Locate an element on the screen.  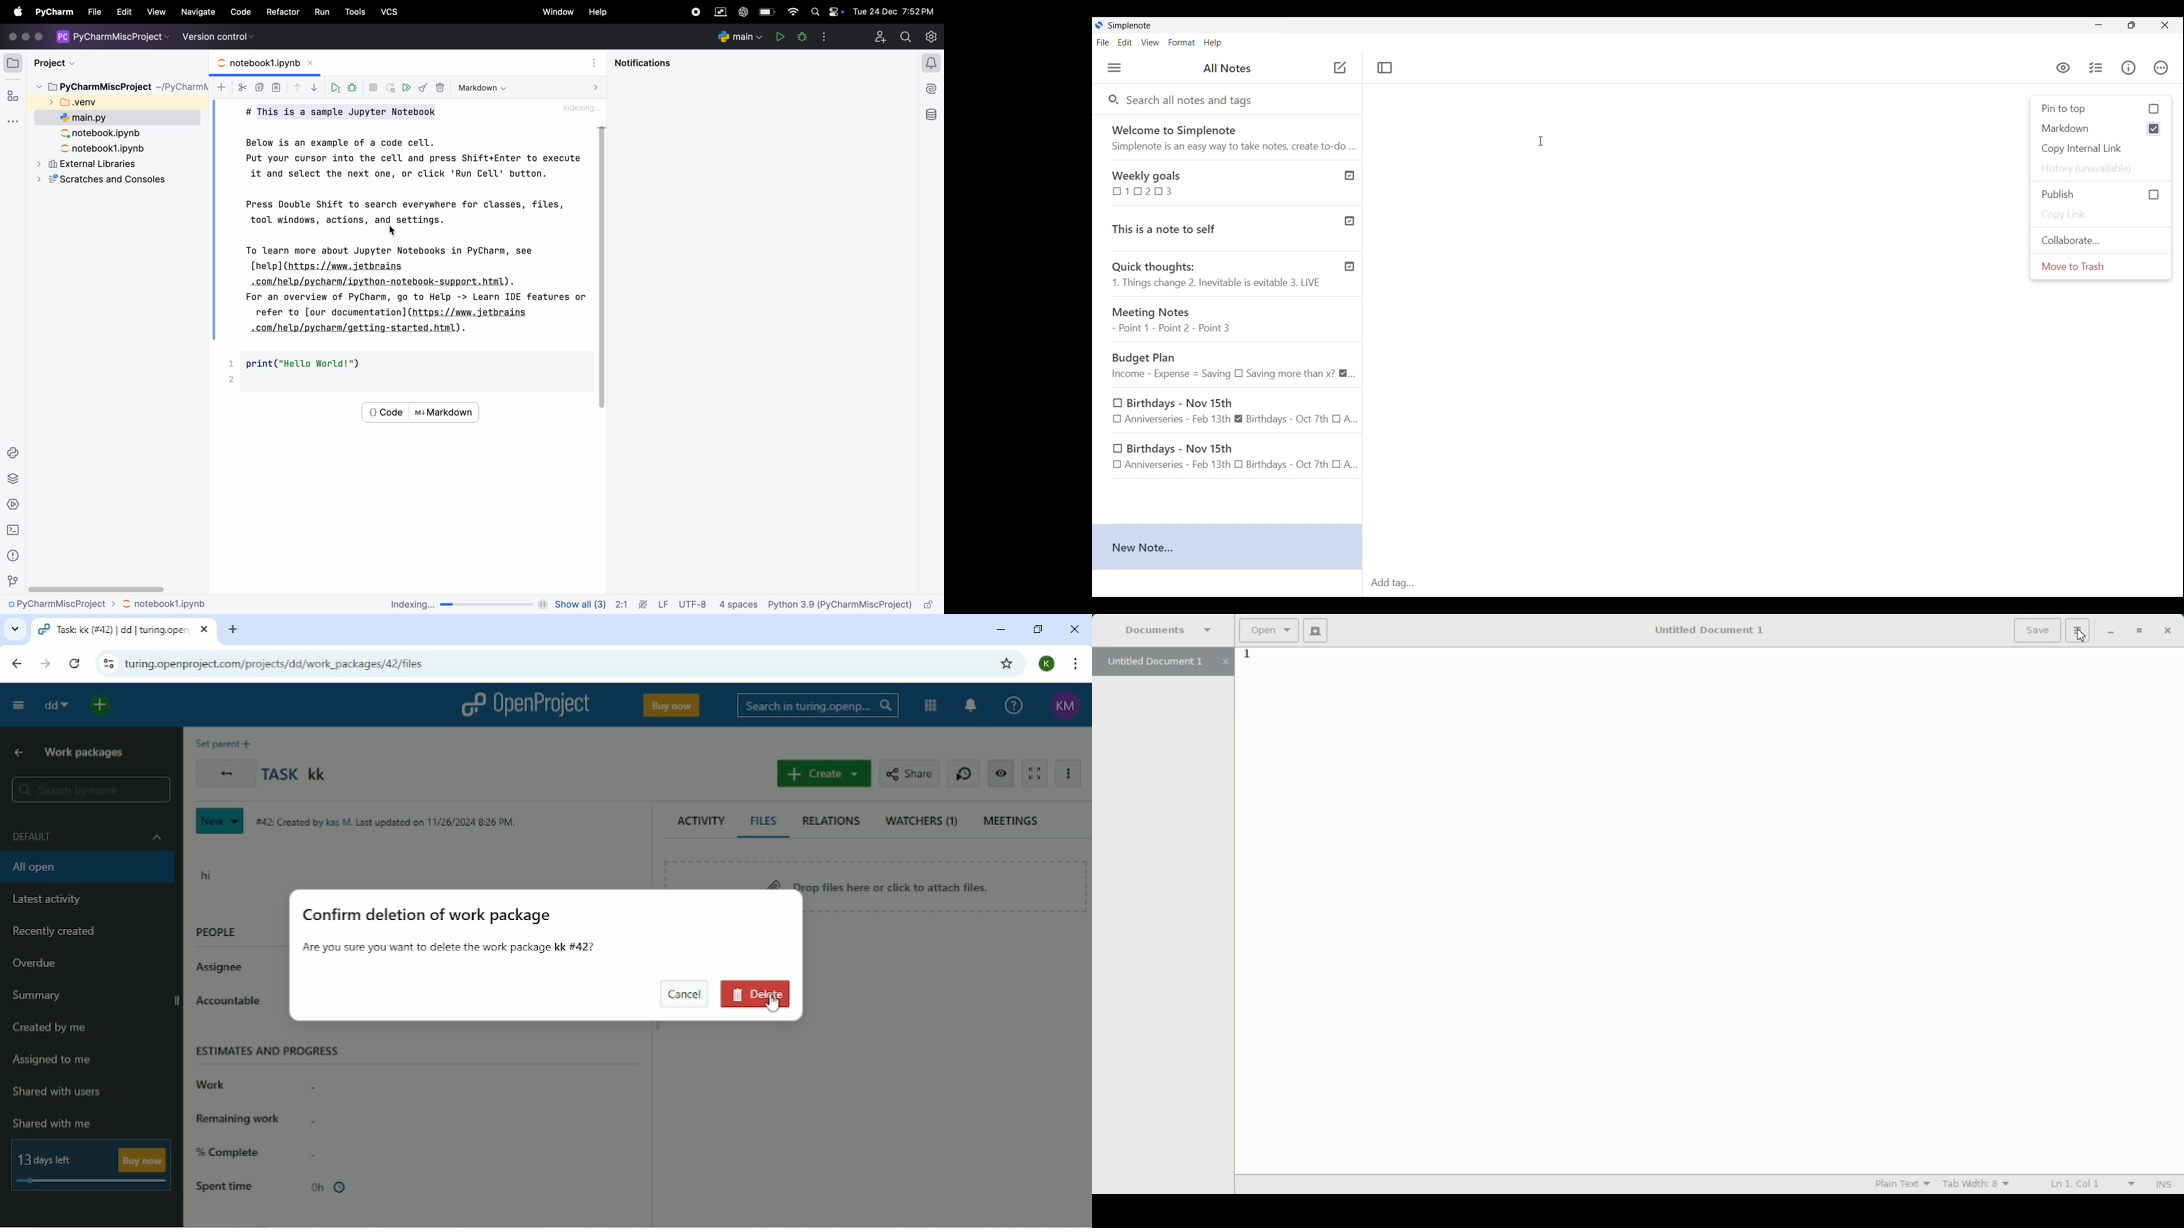
Toggle focus mode is located at coordinates (1386, 68).